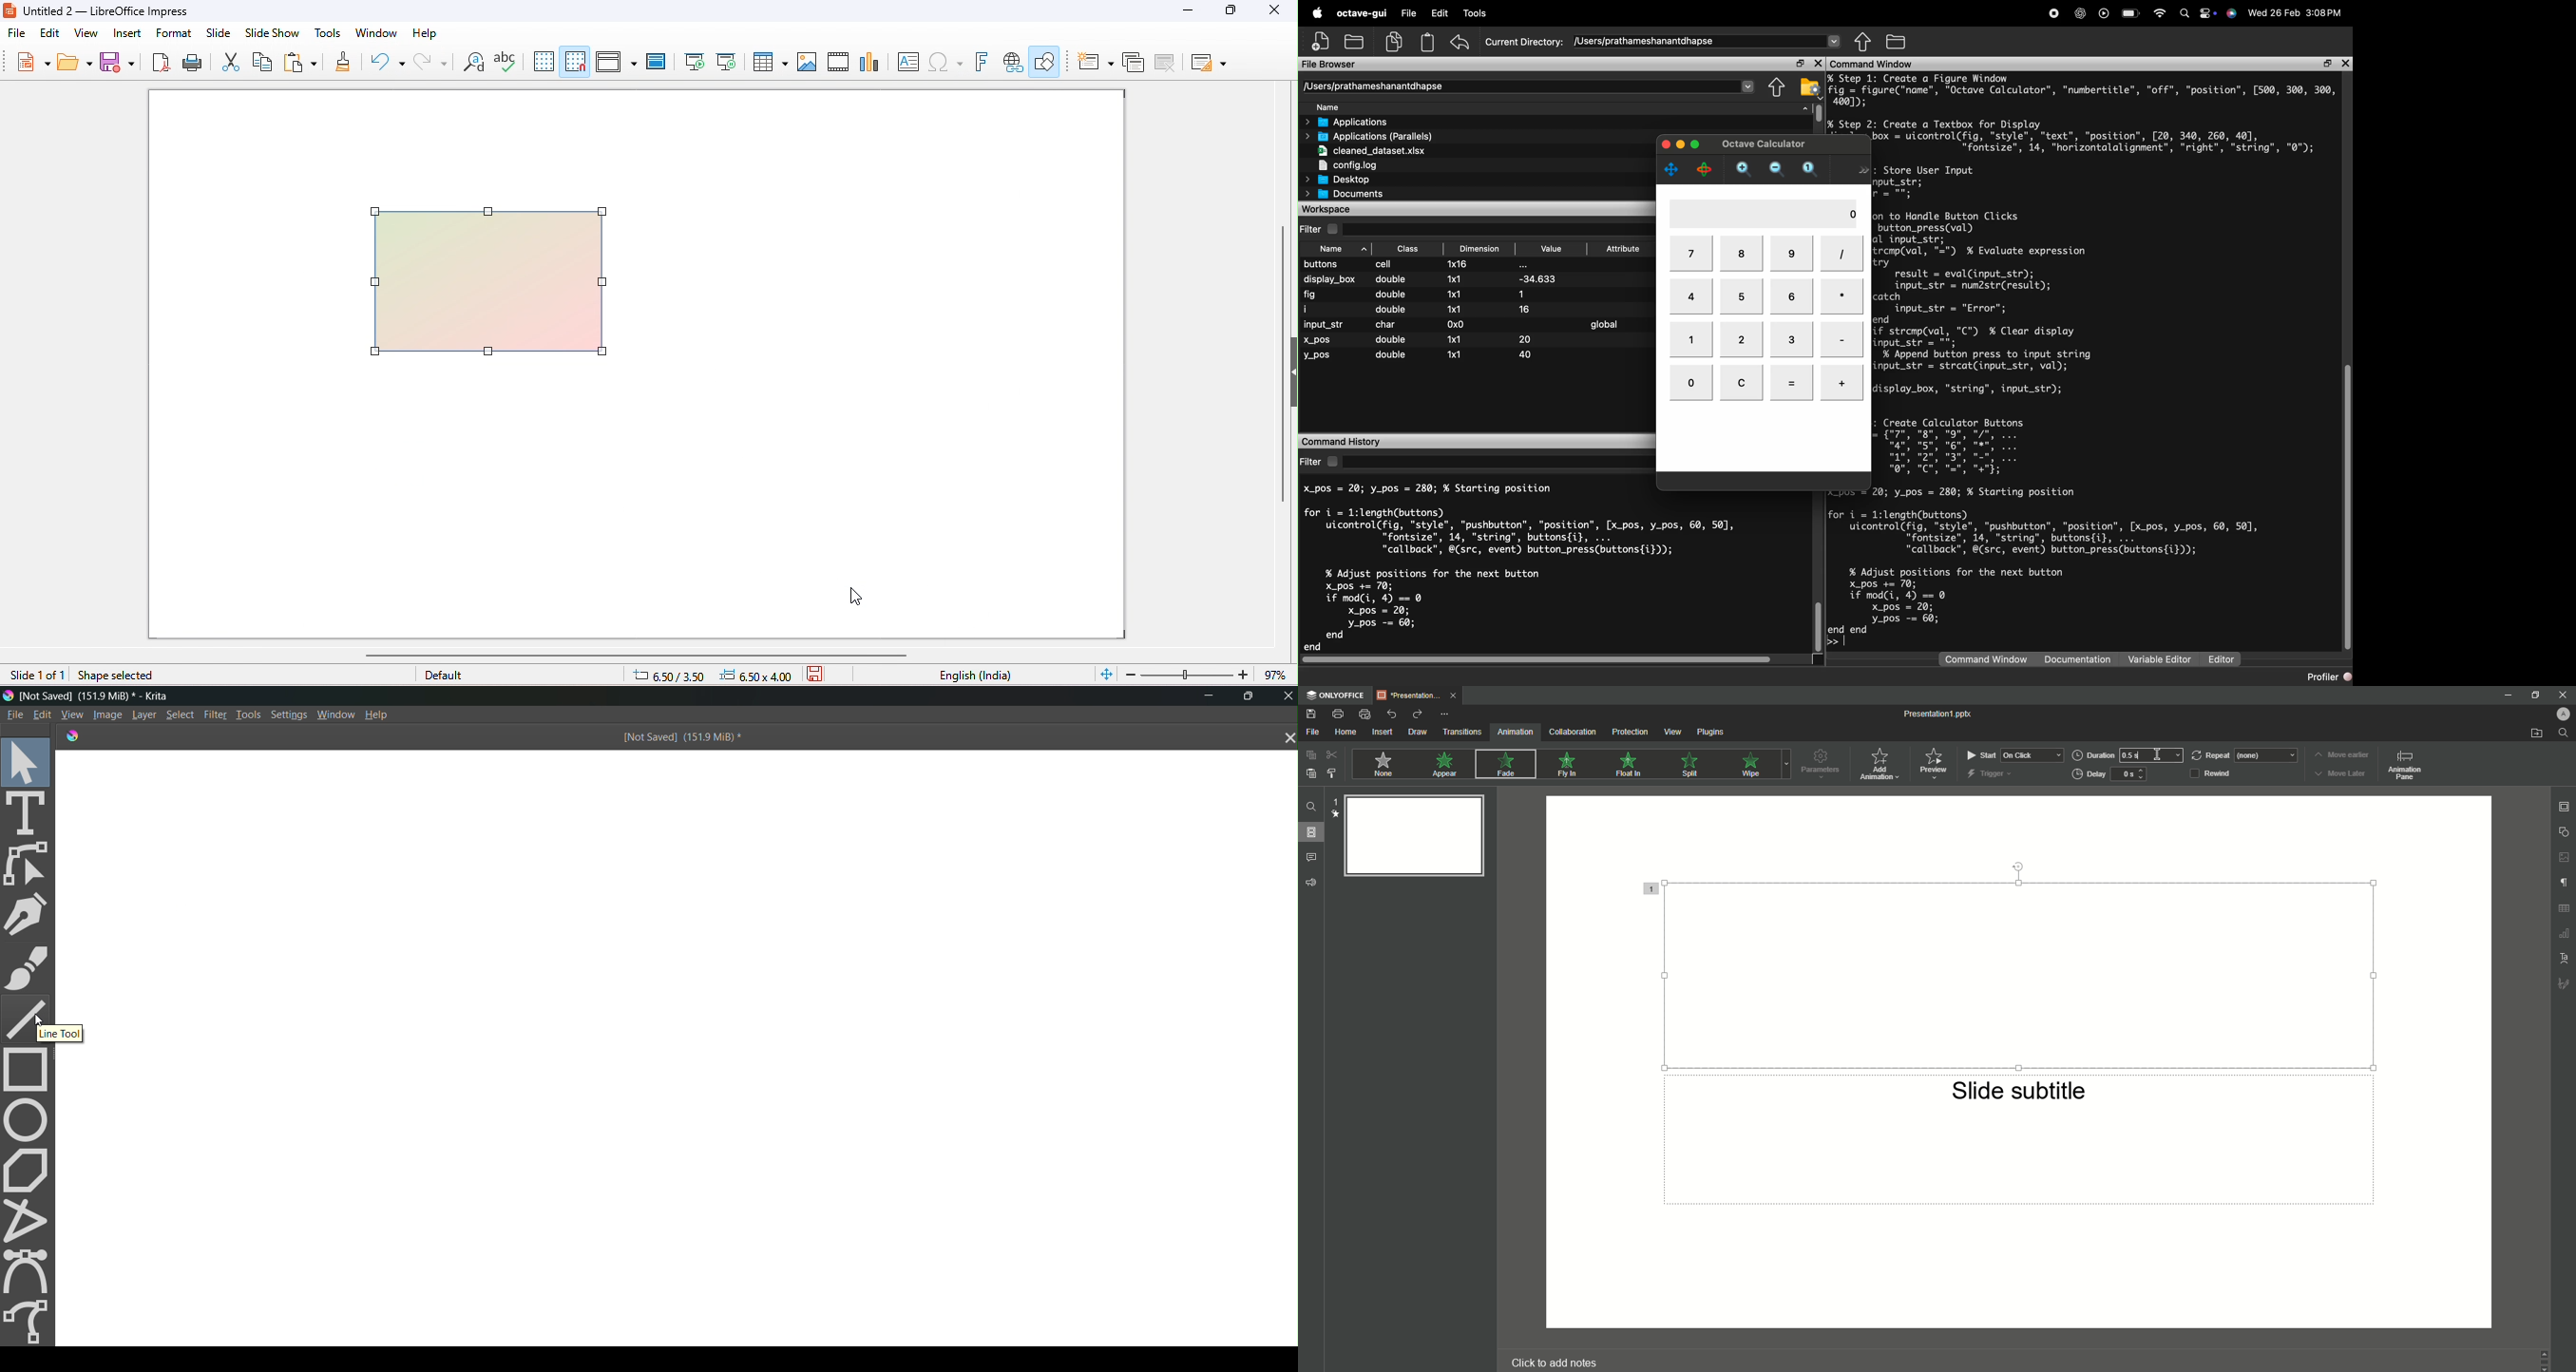 The height and width of the screenshot is (1372, 2576). Describe the element at coordinates (30, 1220) in the screenshot. I see `polyline` at that location.